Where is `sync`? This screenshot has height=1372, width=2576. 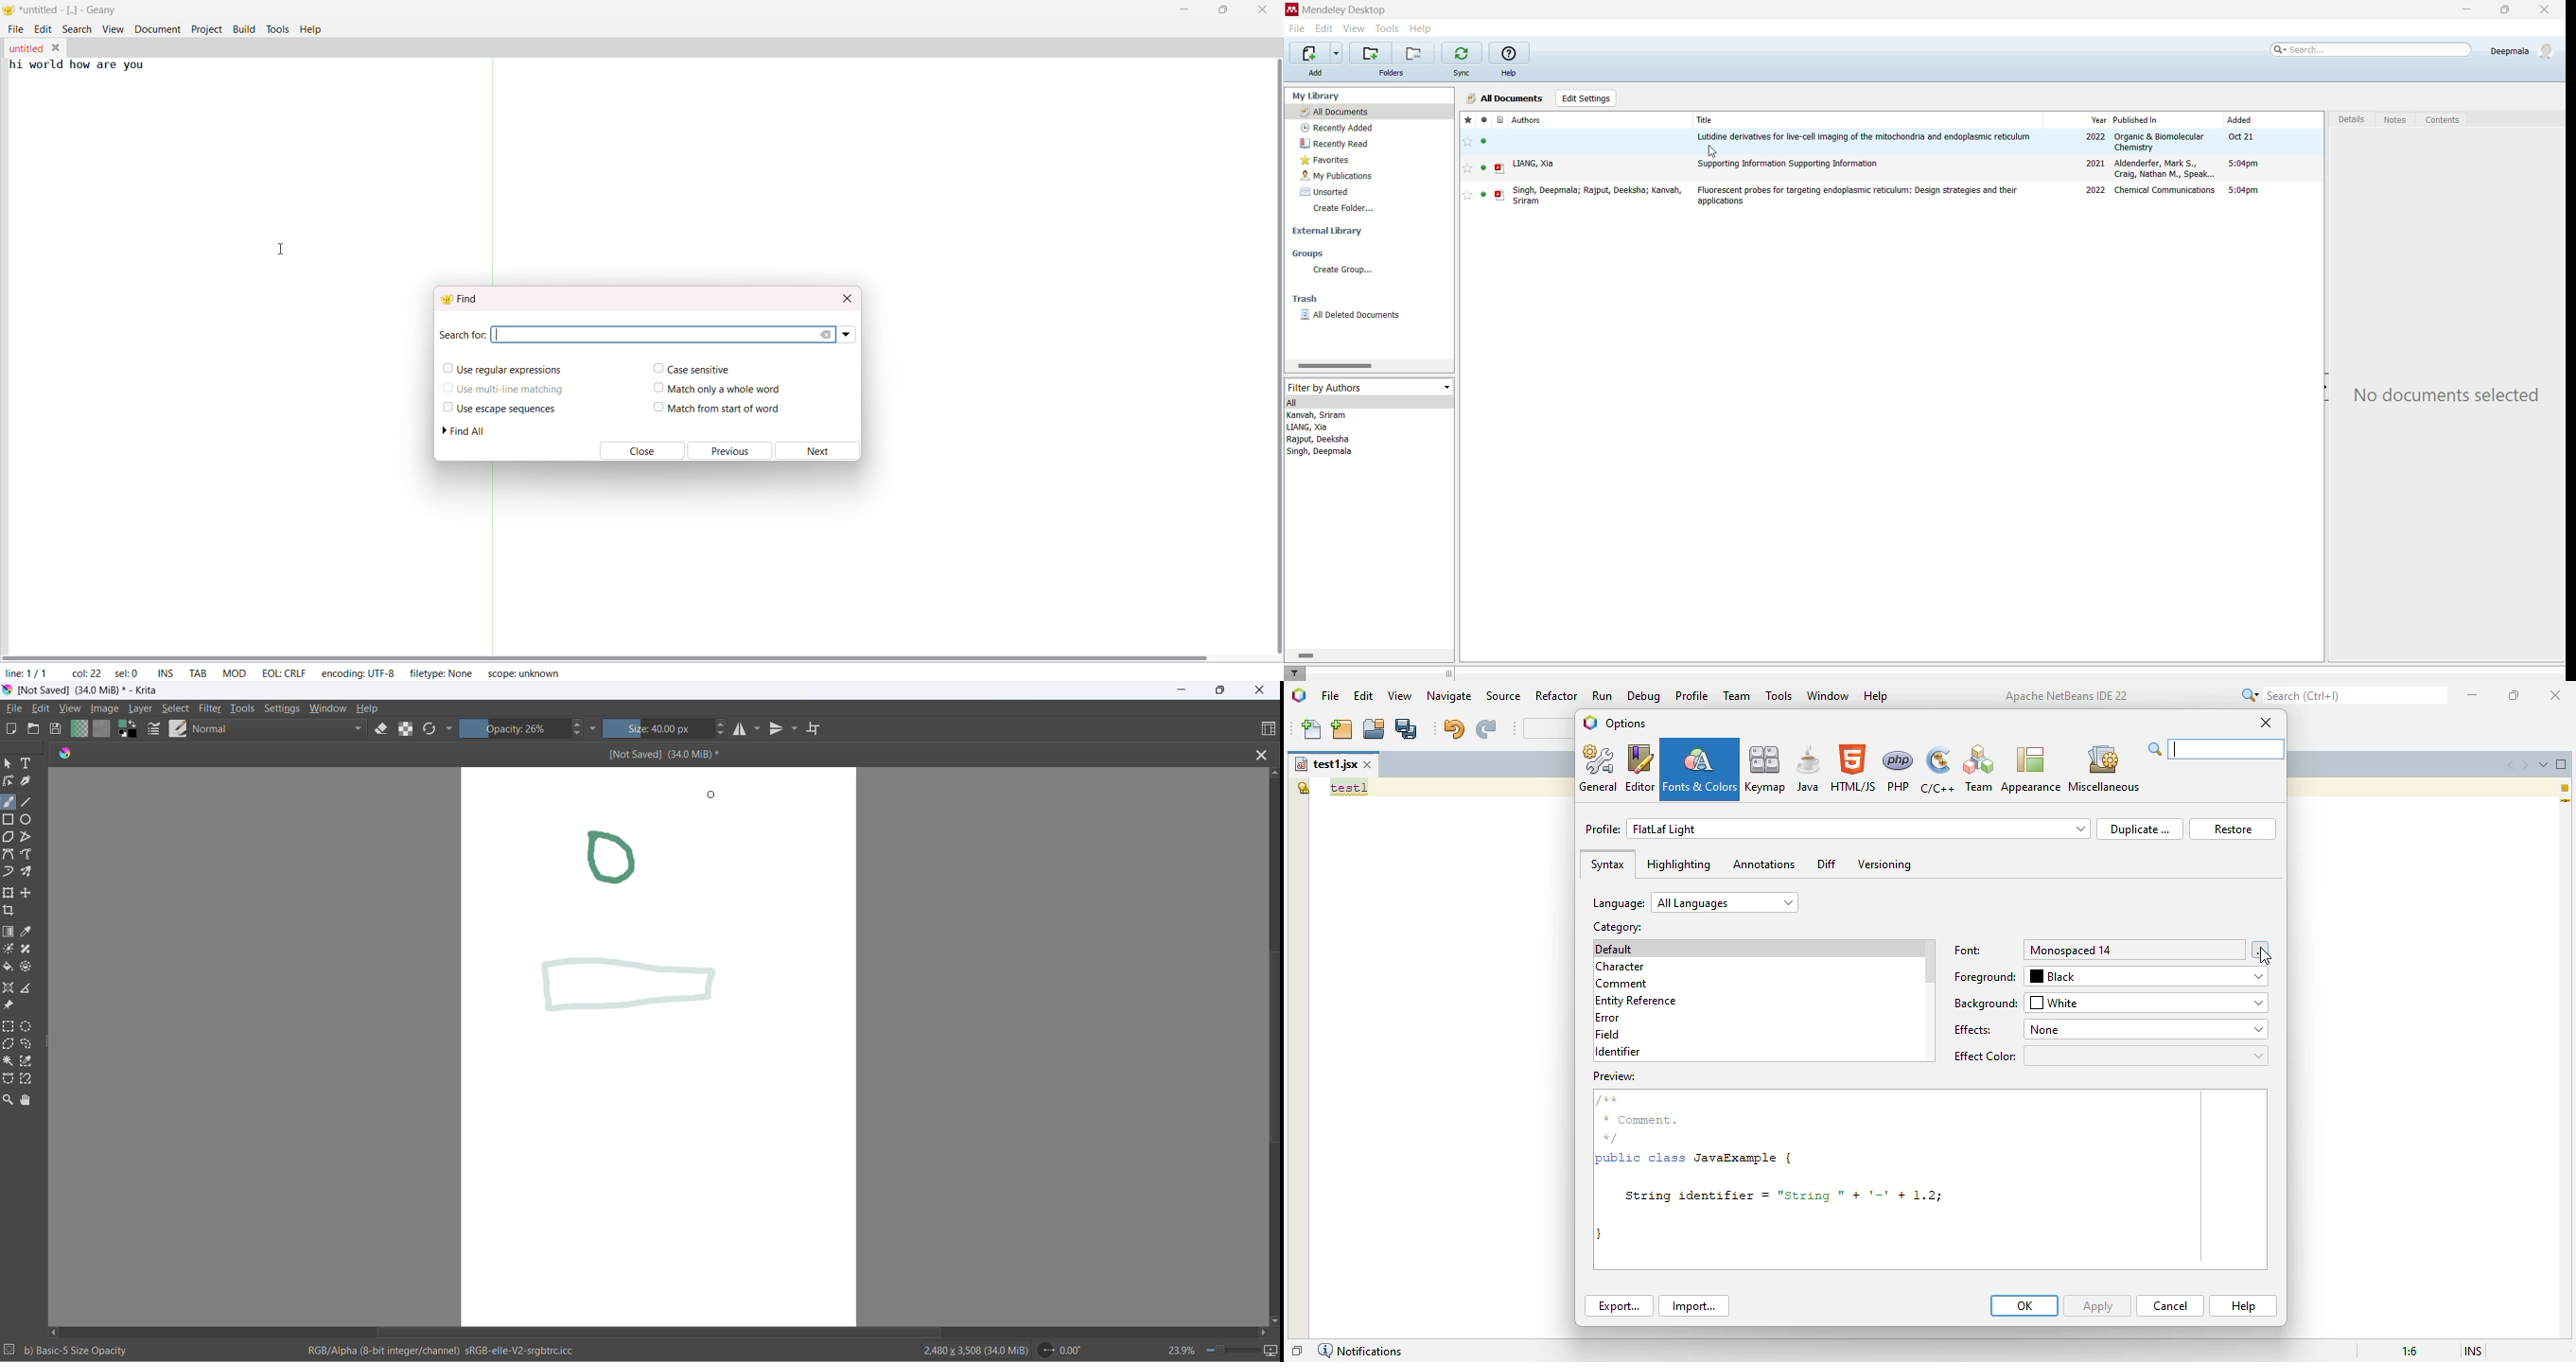 sync is located at coordinates (1461, 73).